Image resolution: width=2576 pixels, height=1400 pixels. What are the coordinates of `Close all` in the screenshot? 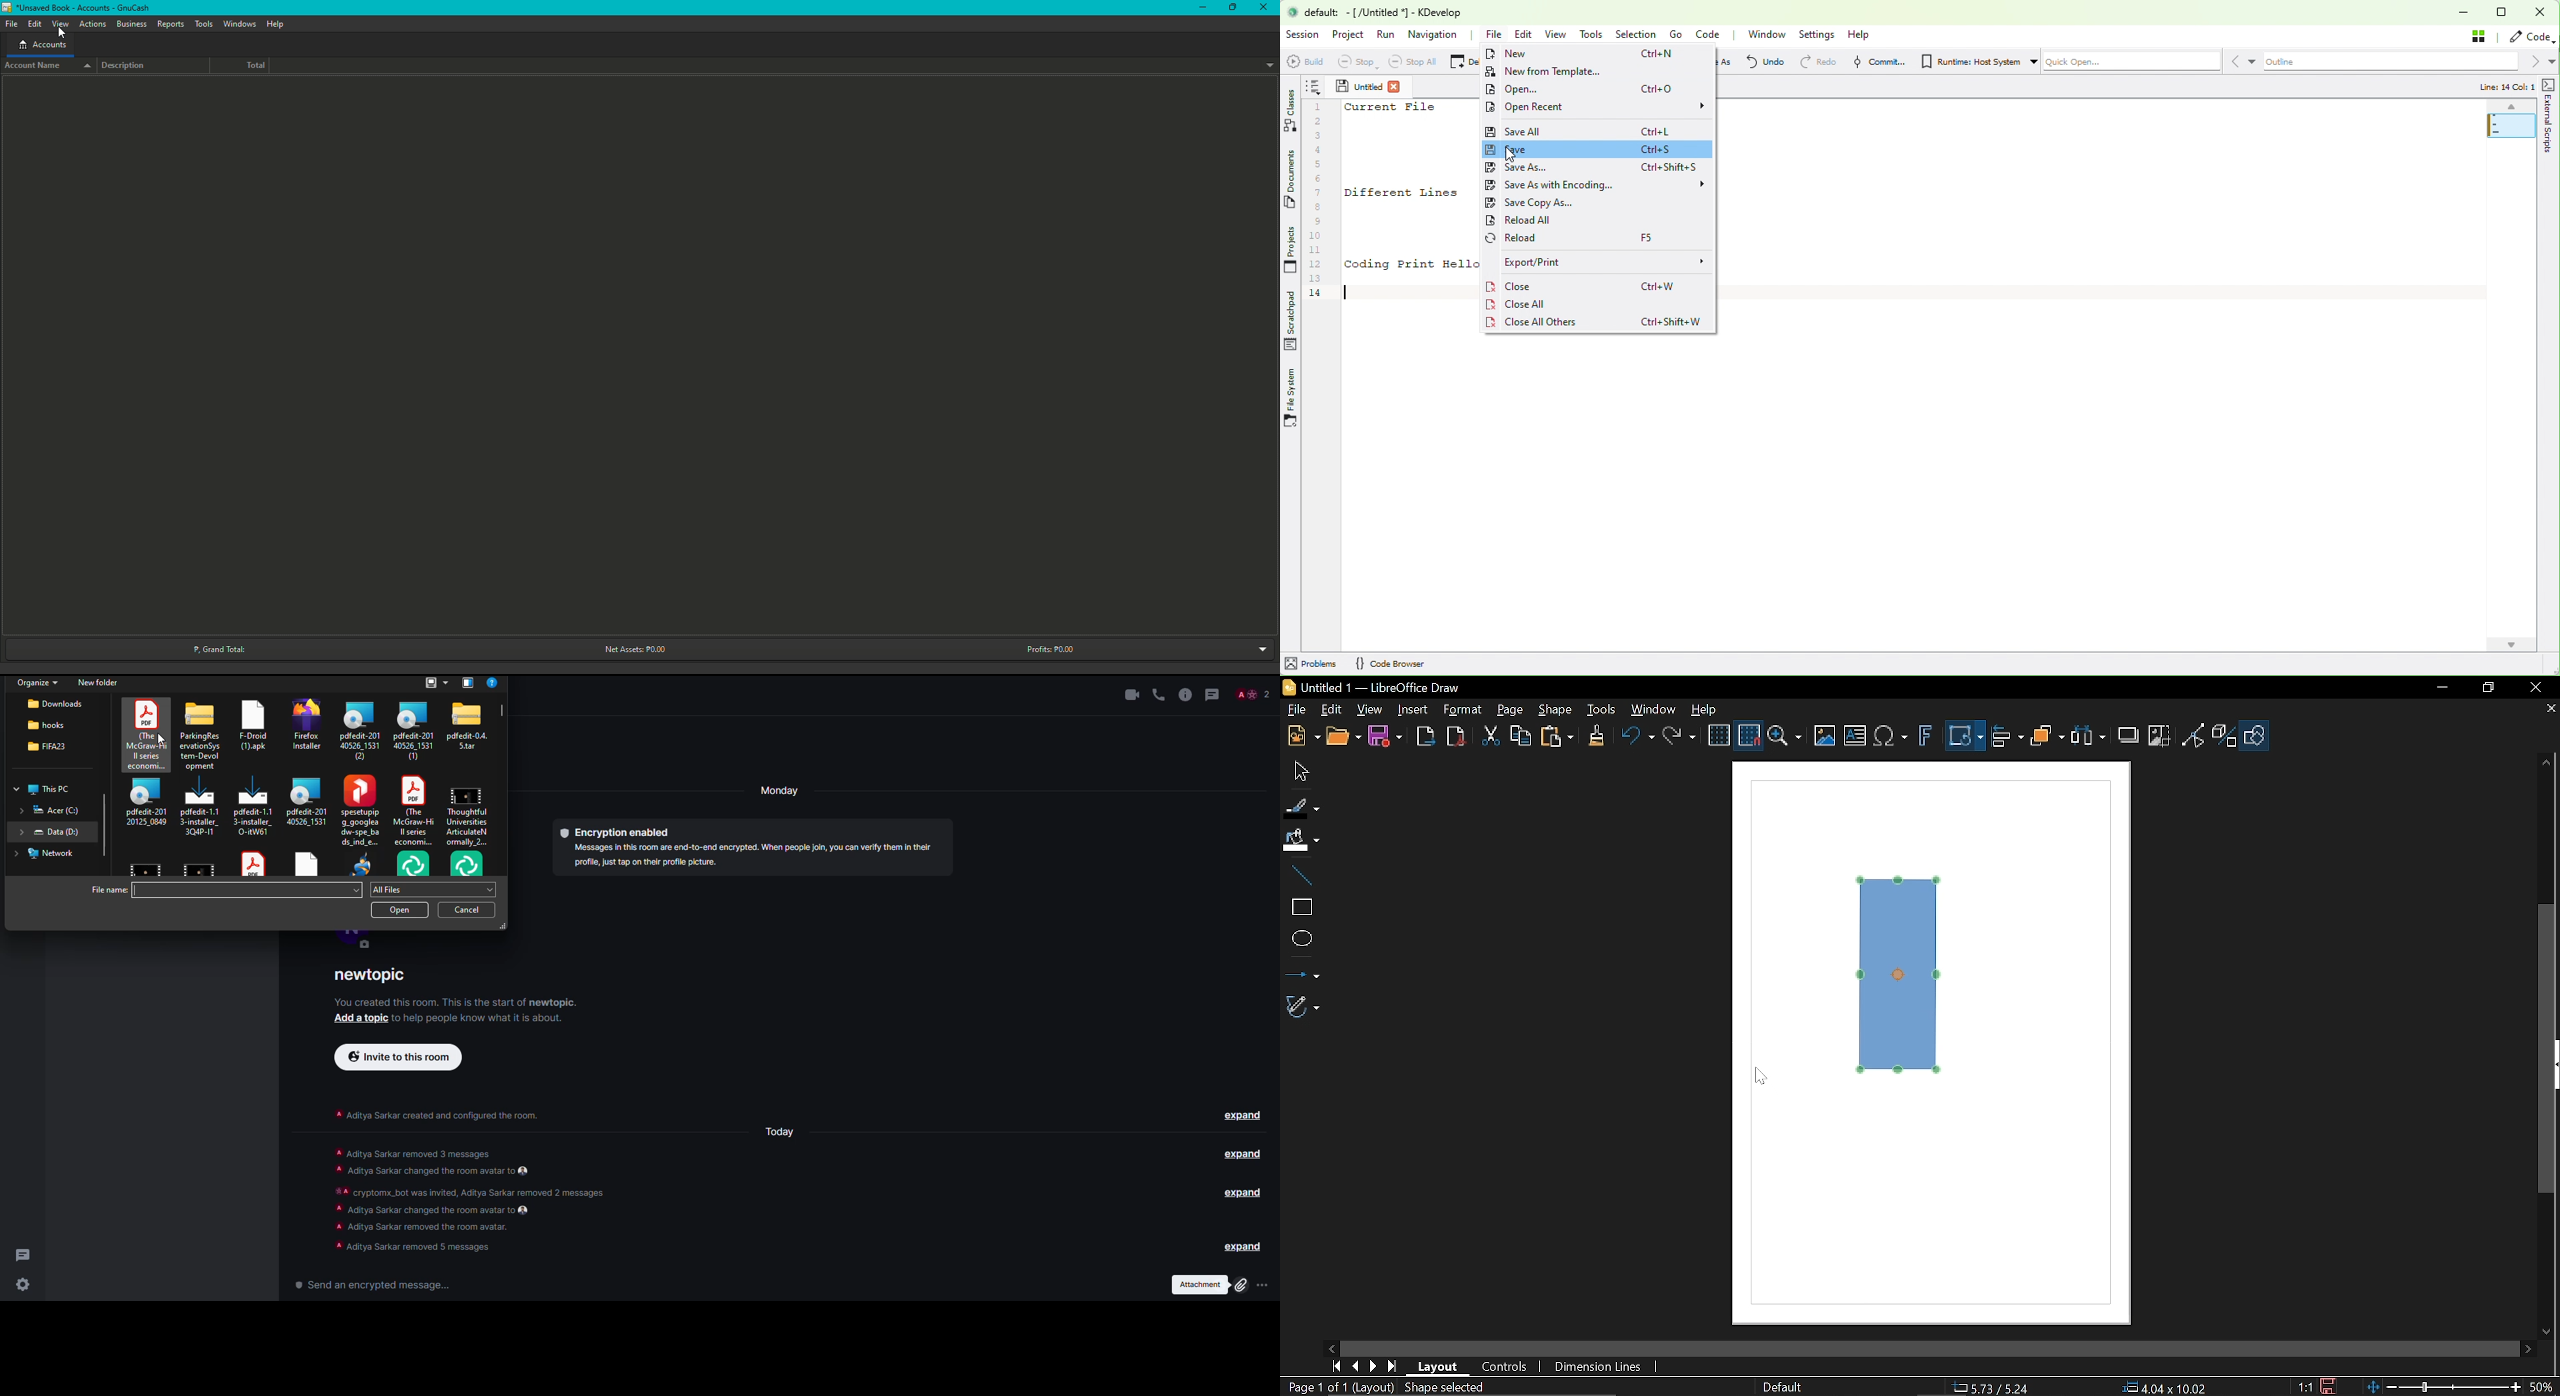 It's located at (1519, 304).